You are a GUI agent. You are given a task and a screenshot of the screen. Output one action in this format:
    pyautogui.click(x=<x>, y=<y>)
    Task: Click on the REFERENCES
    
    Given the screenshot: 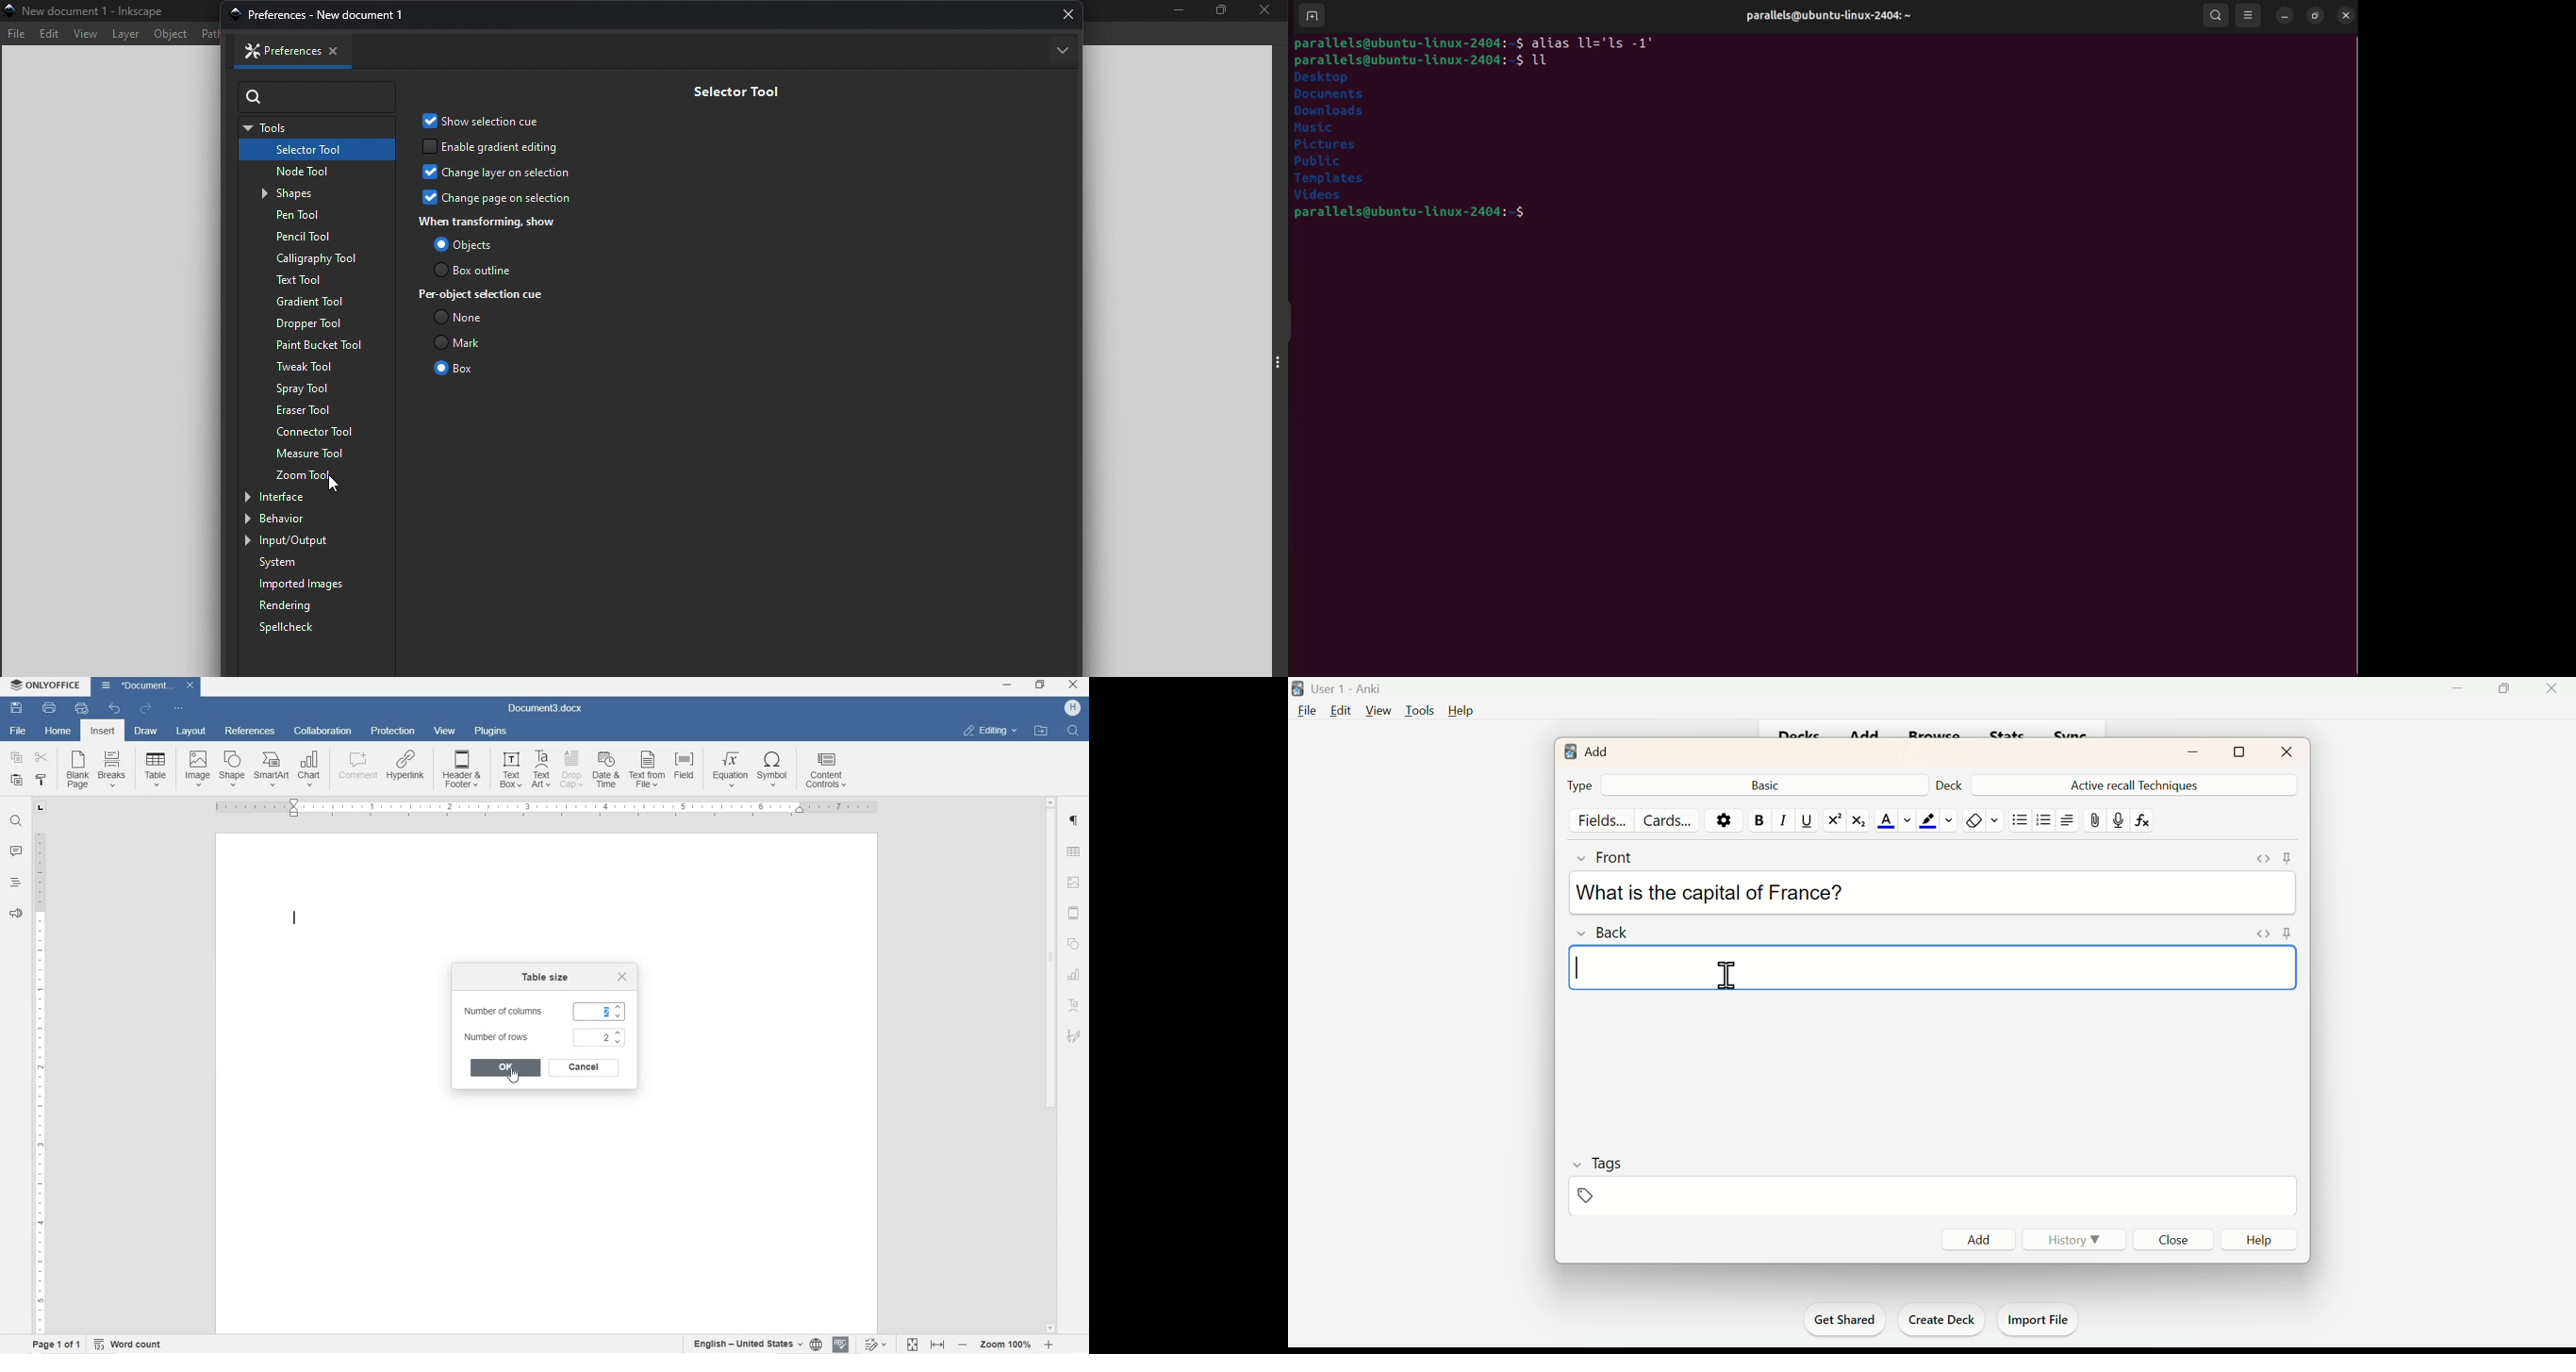 What is the action you would take?
    pyautogui.click(x=250, y=732)
    